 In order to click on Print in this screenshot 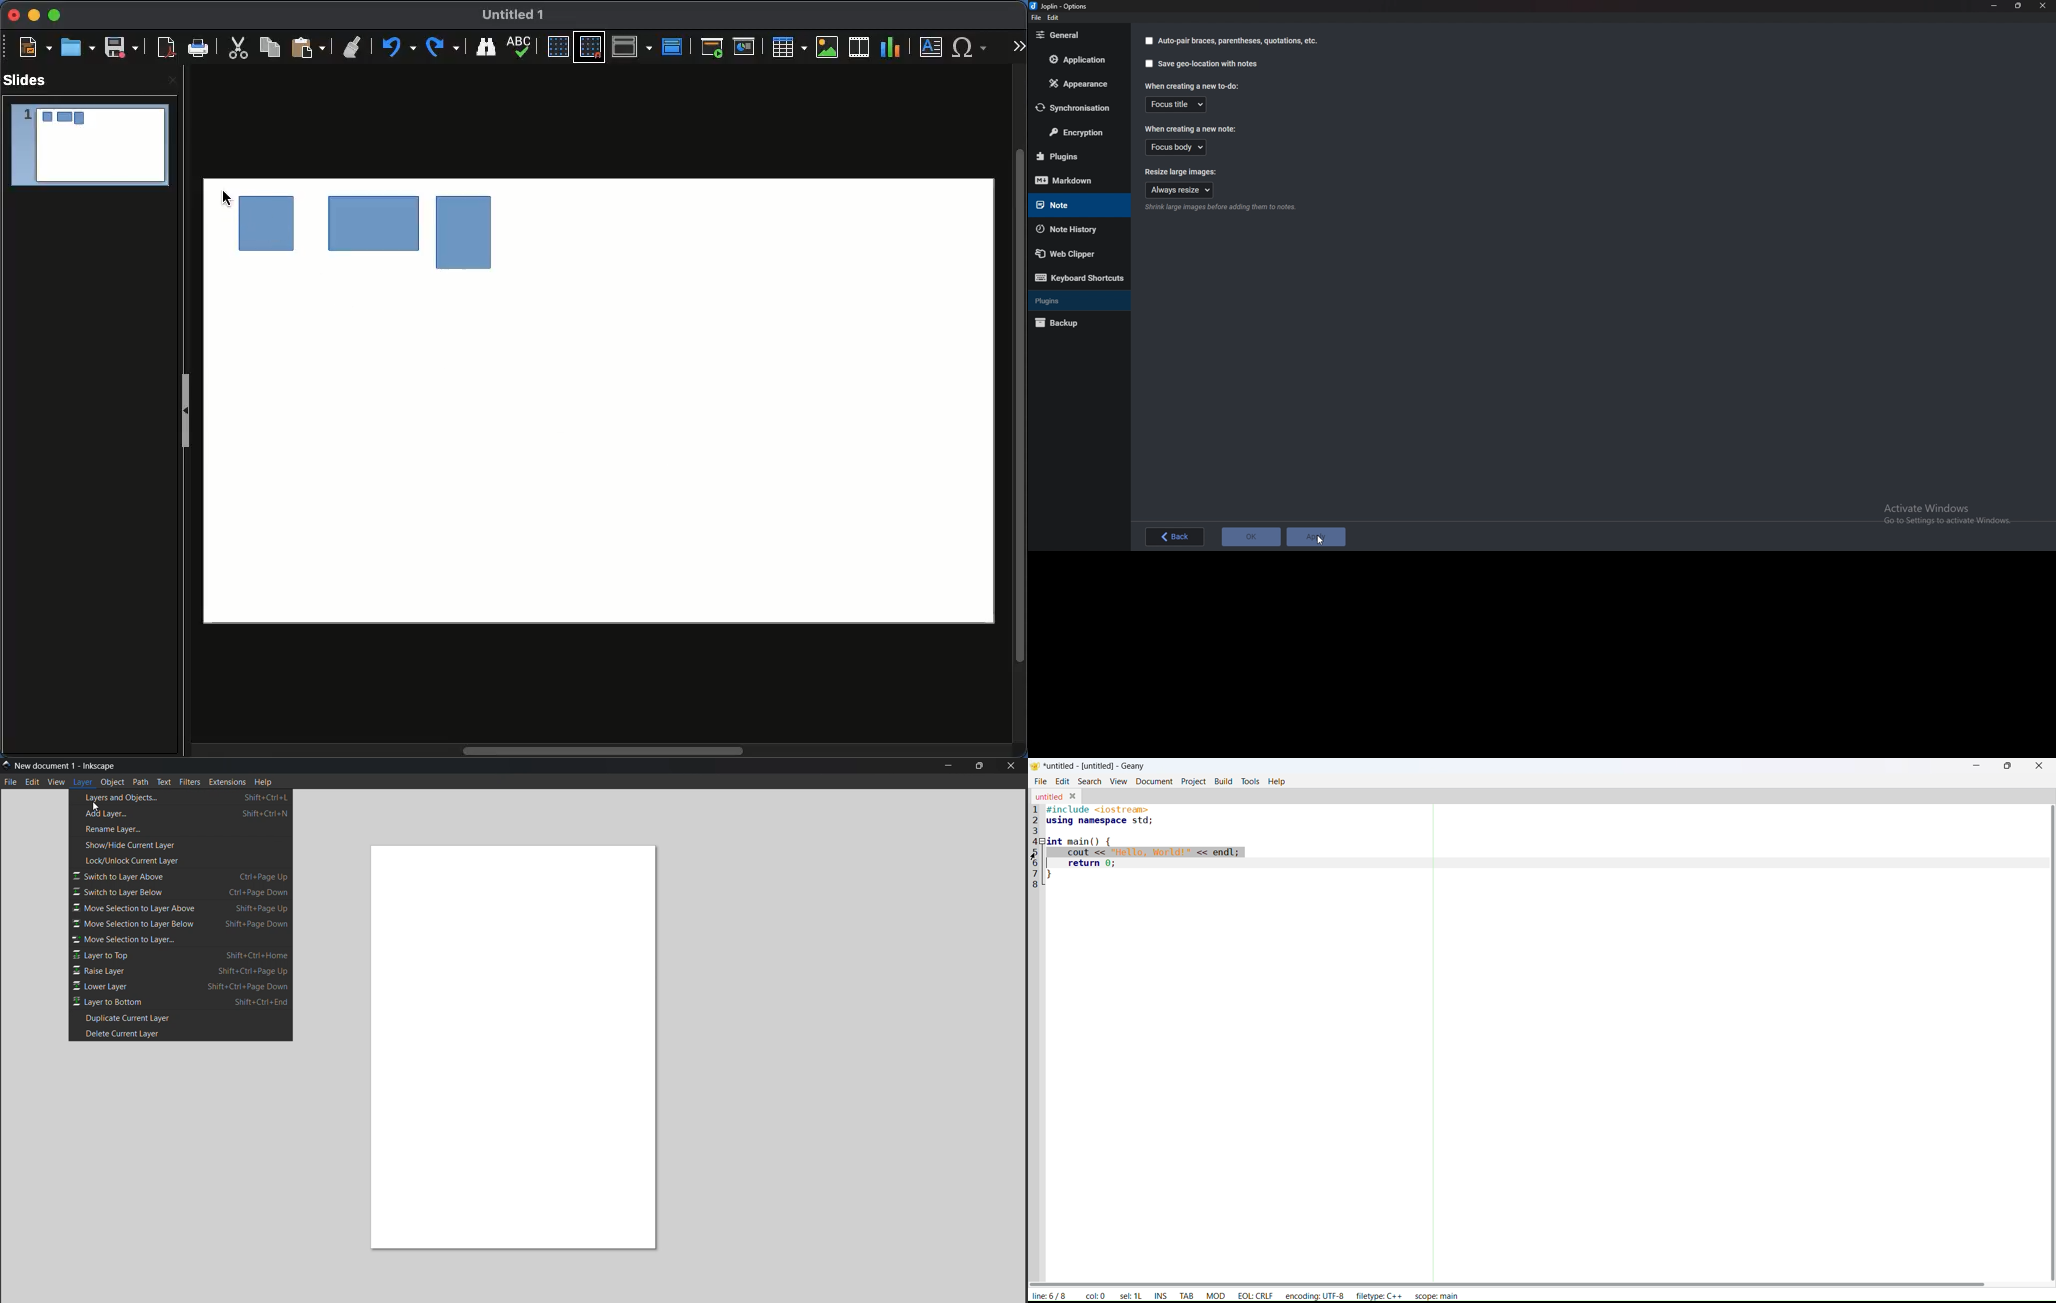, I will do `click(200, 49)`.